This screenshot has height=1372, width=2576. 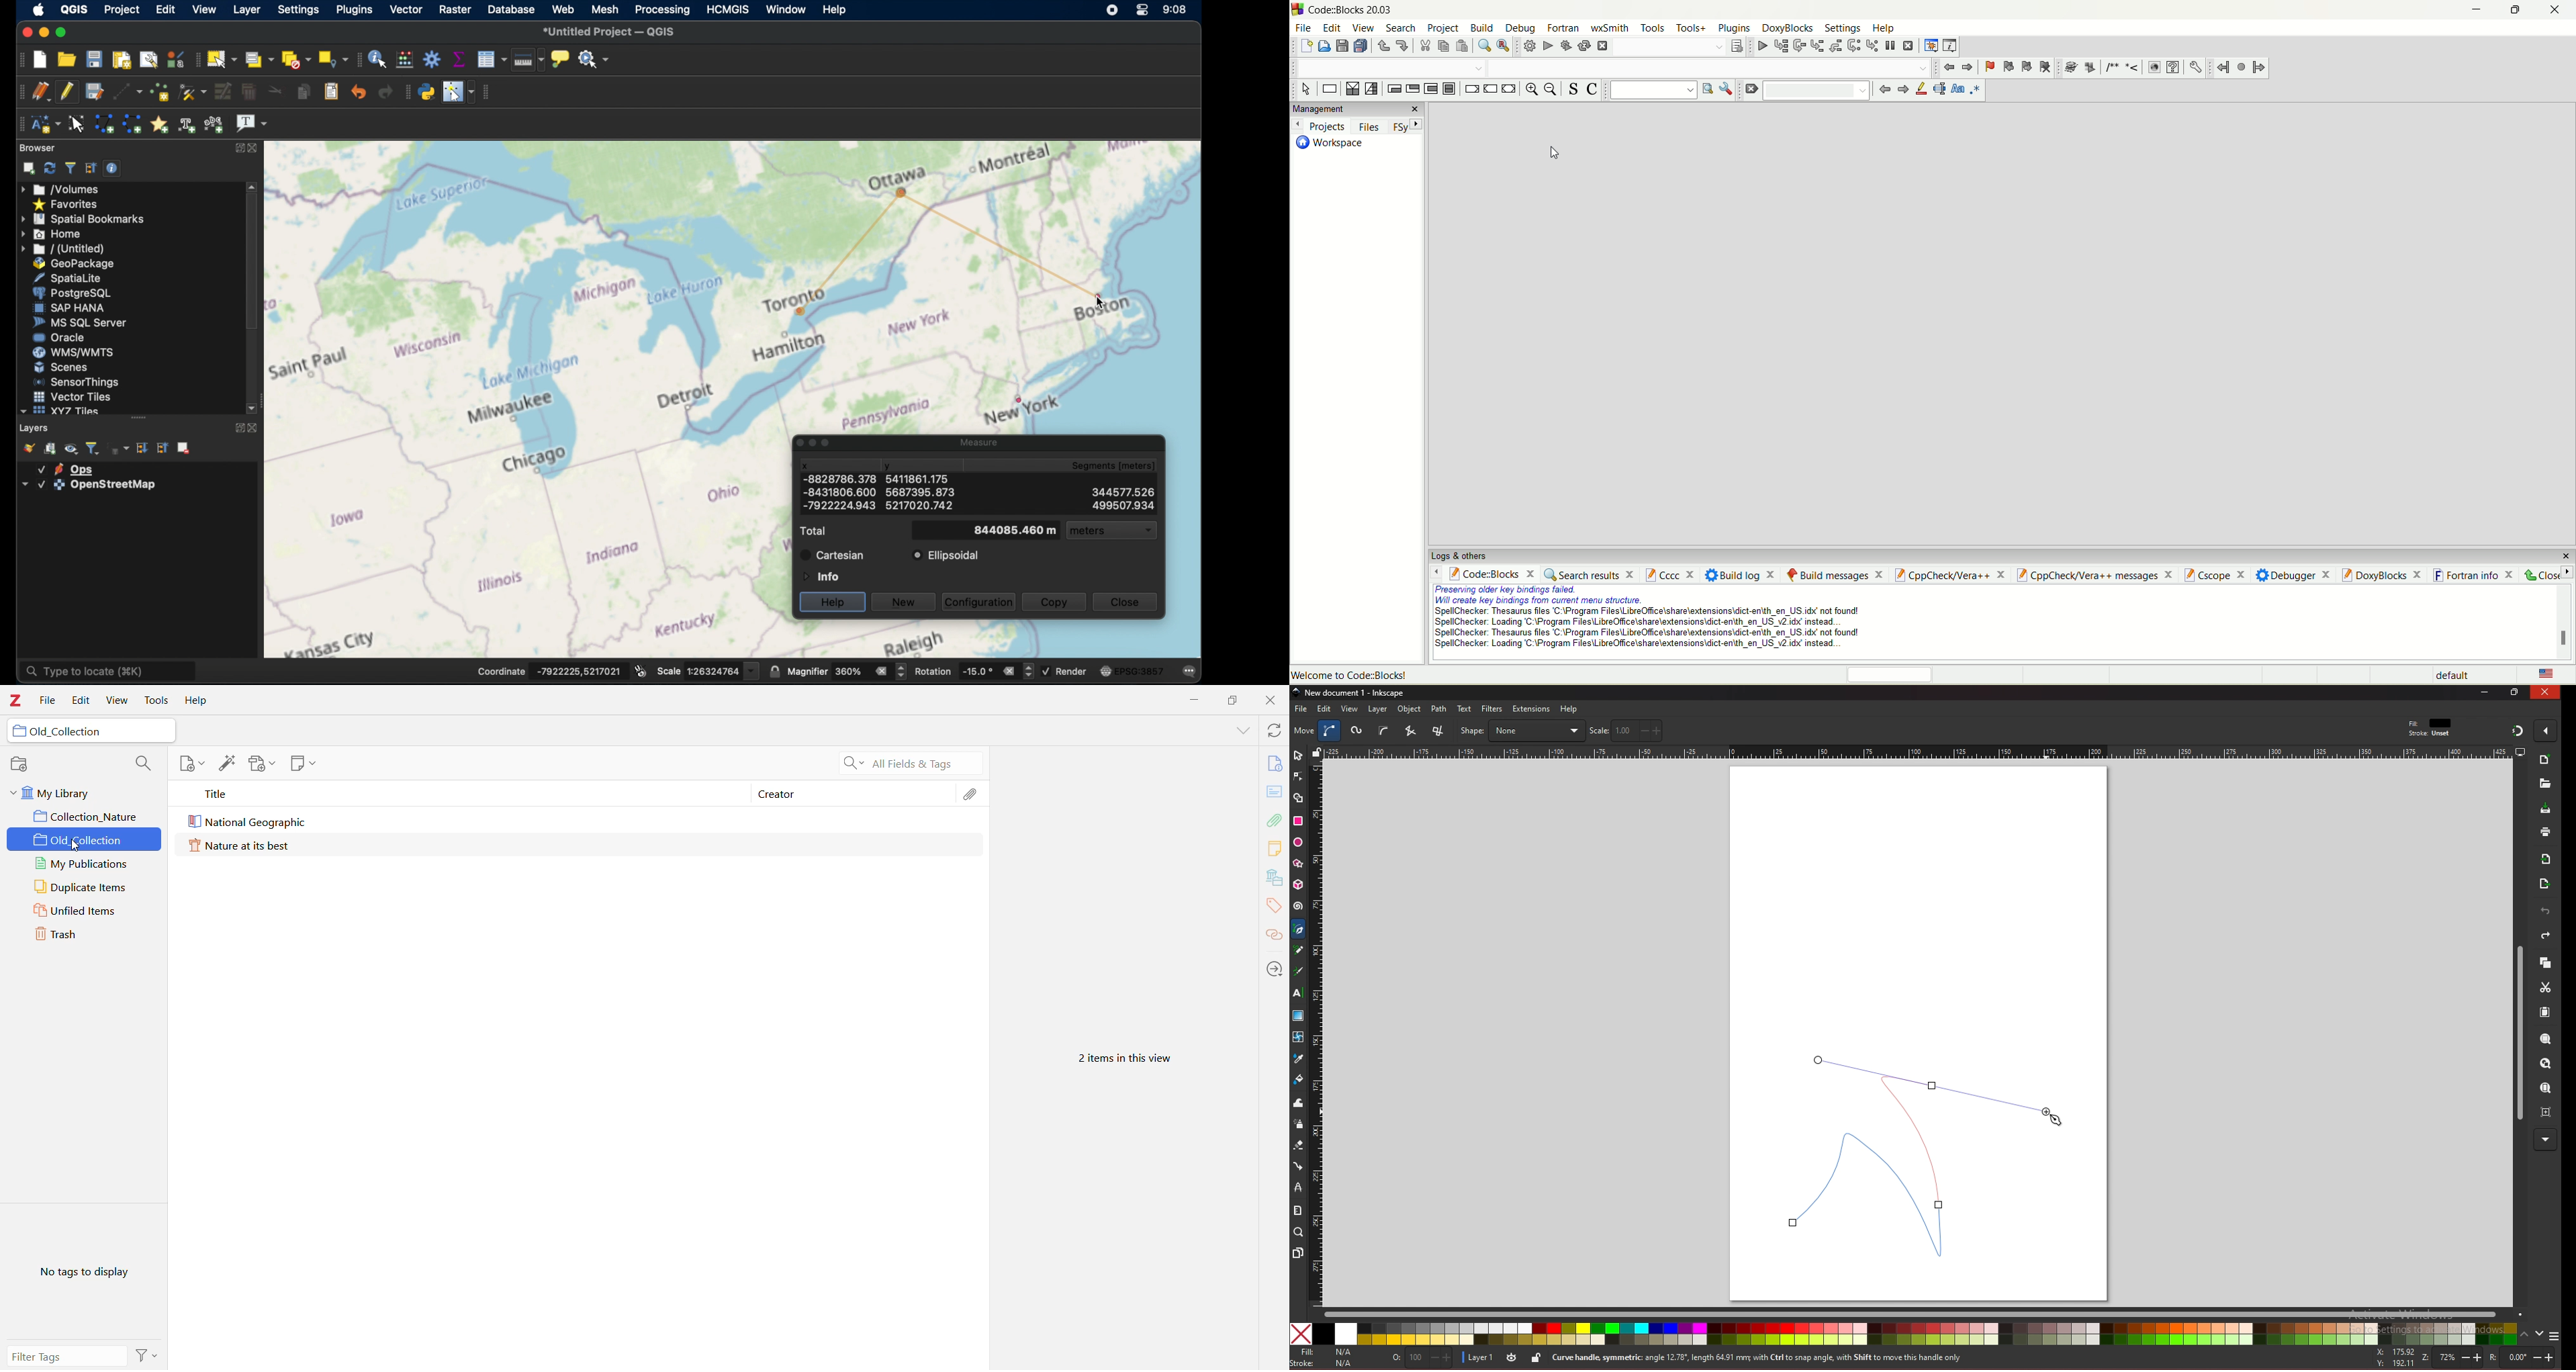 I want to click on edit, so click(x=165, y=10).